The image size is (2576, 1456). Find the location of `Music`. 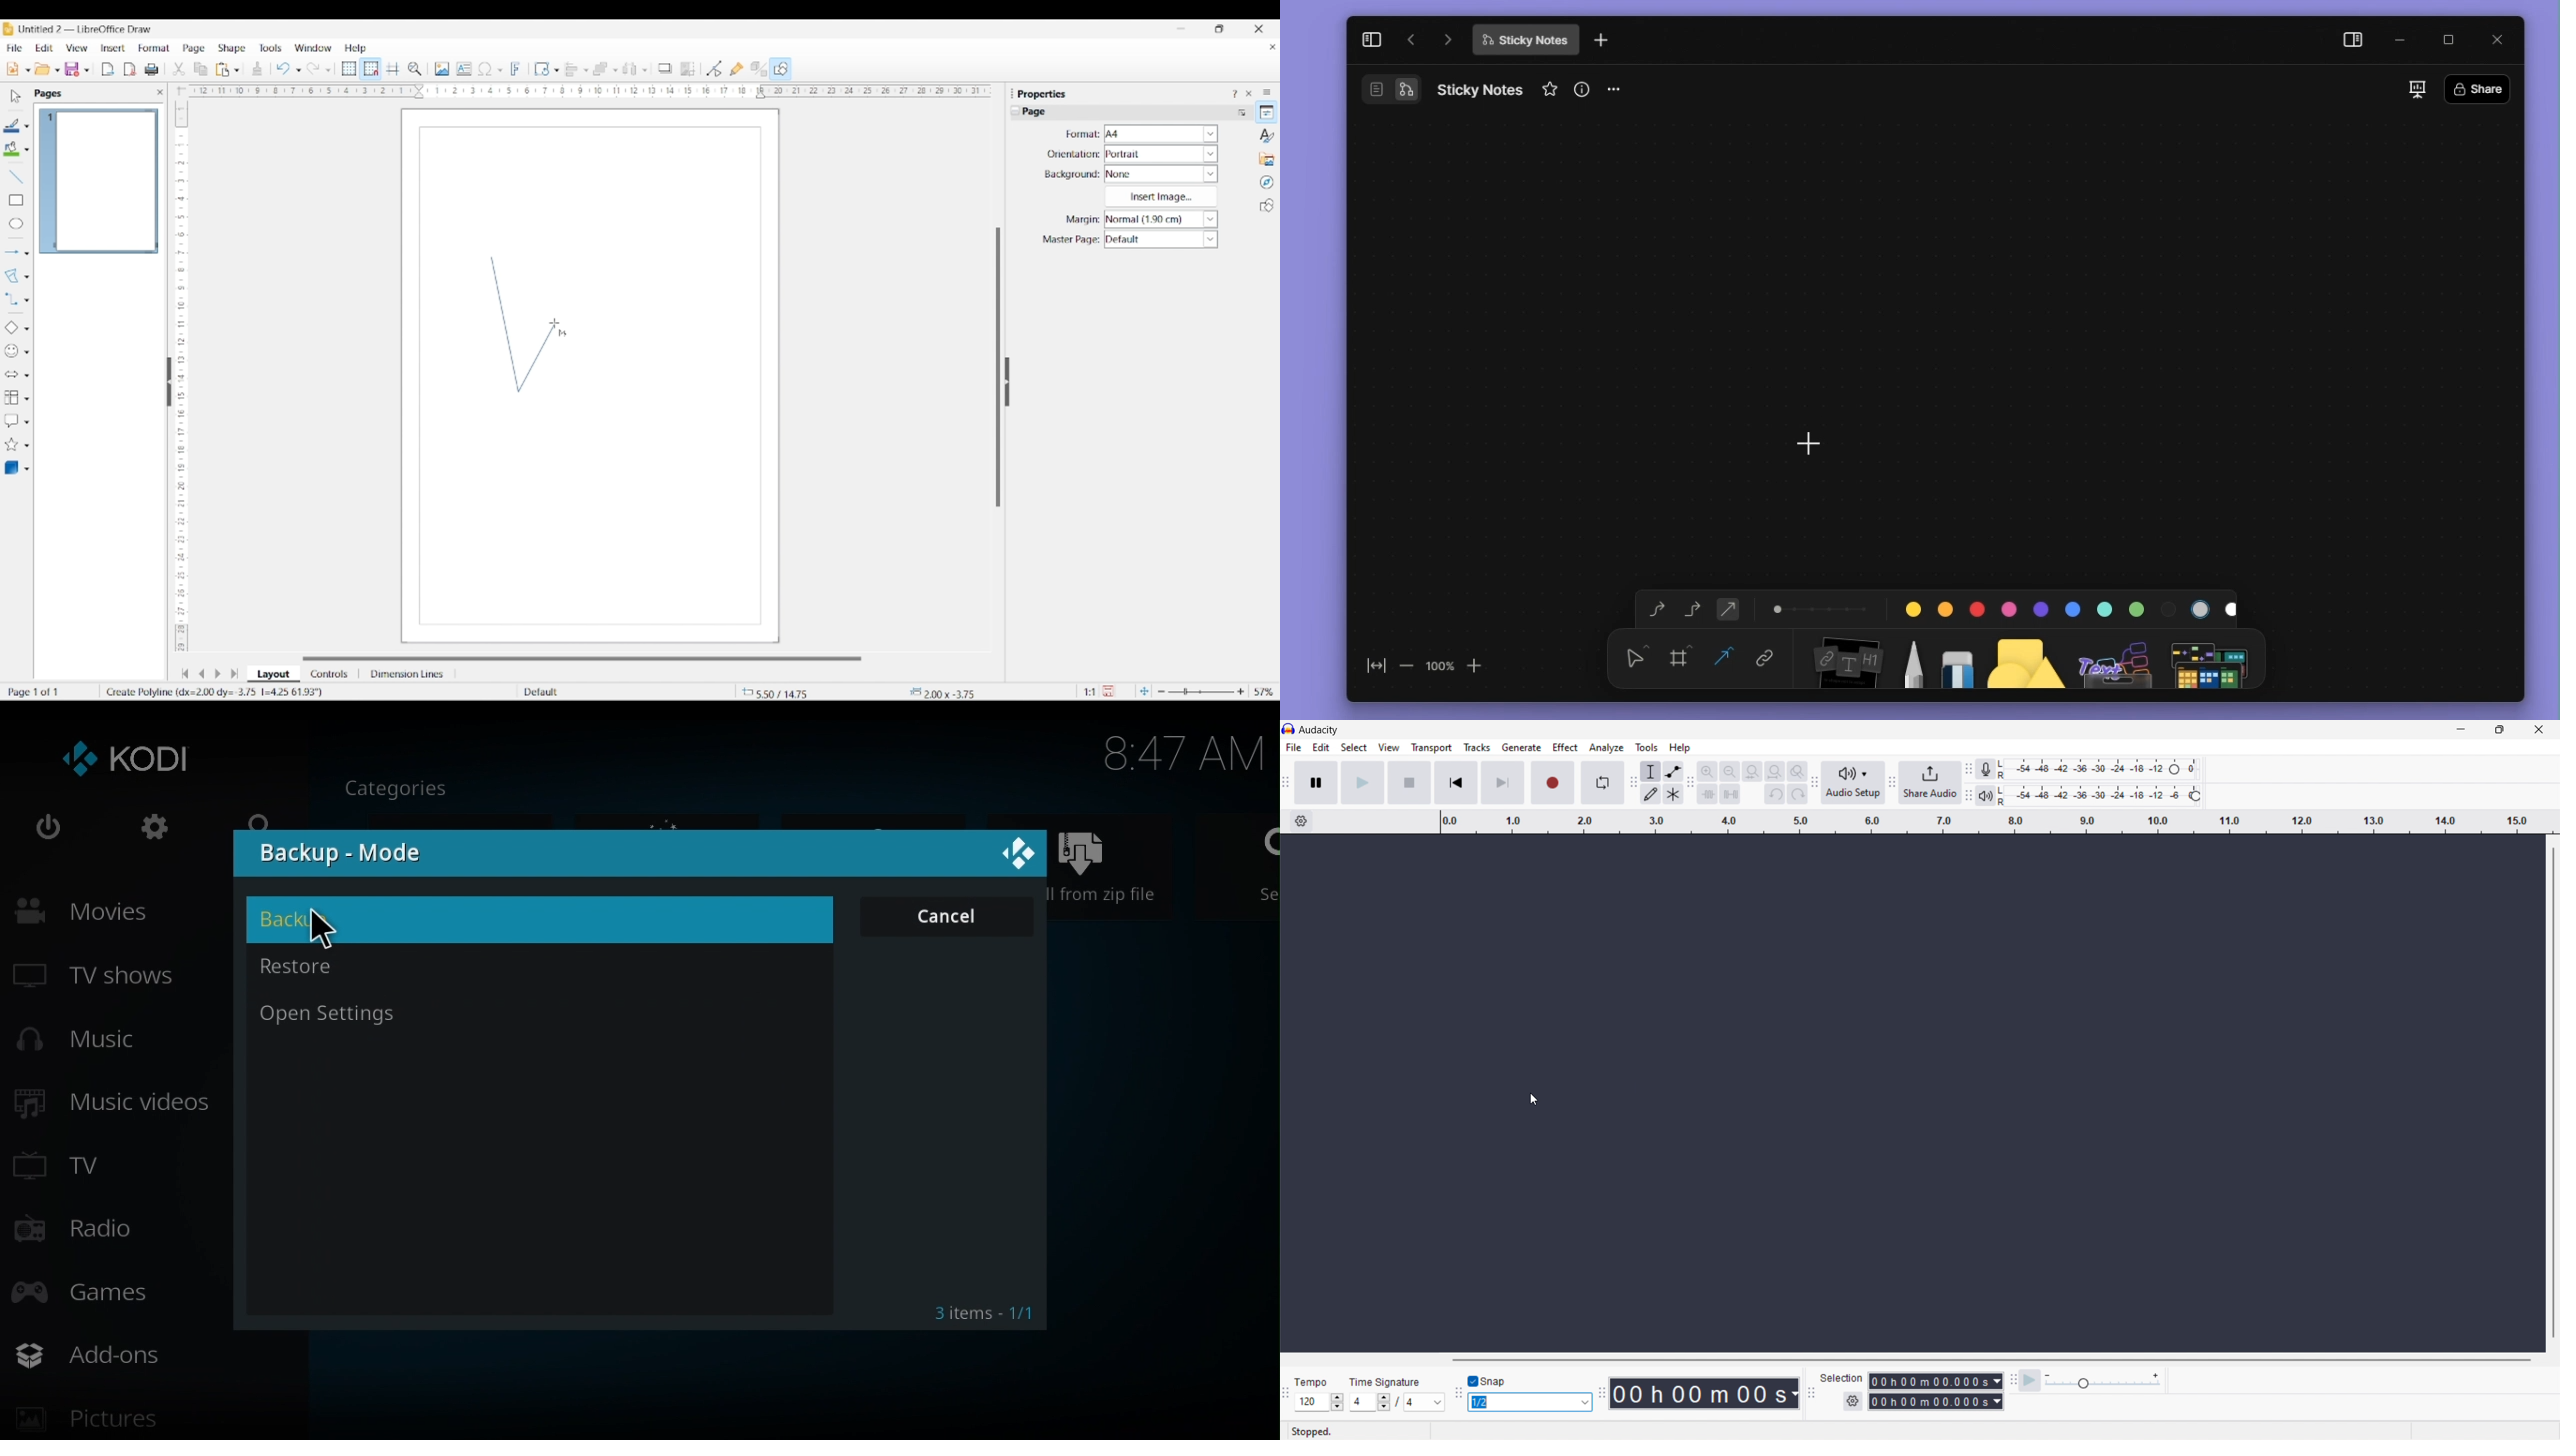

Music is located at coordinates (92, 1043).